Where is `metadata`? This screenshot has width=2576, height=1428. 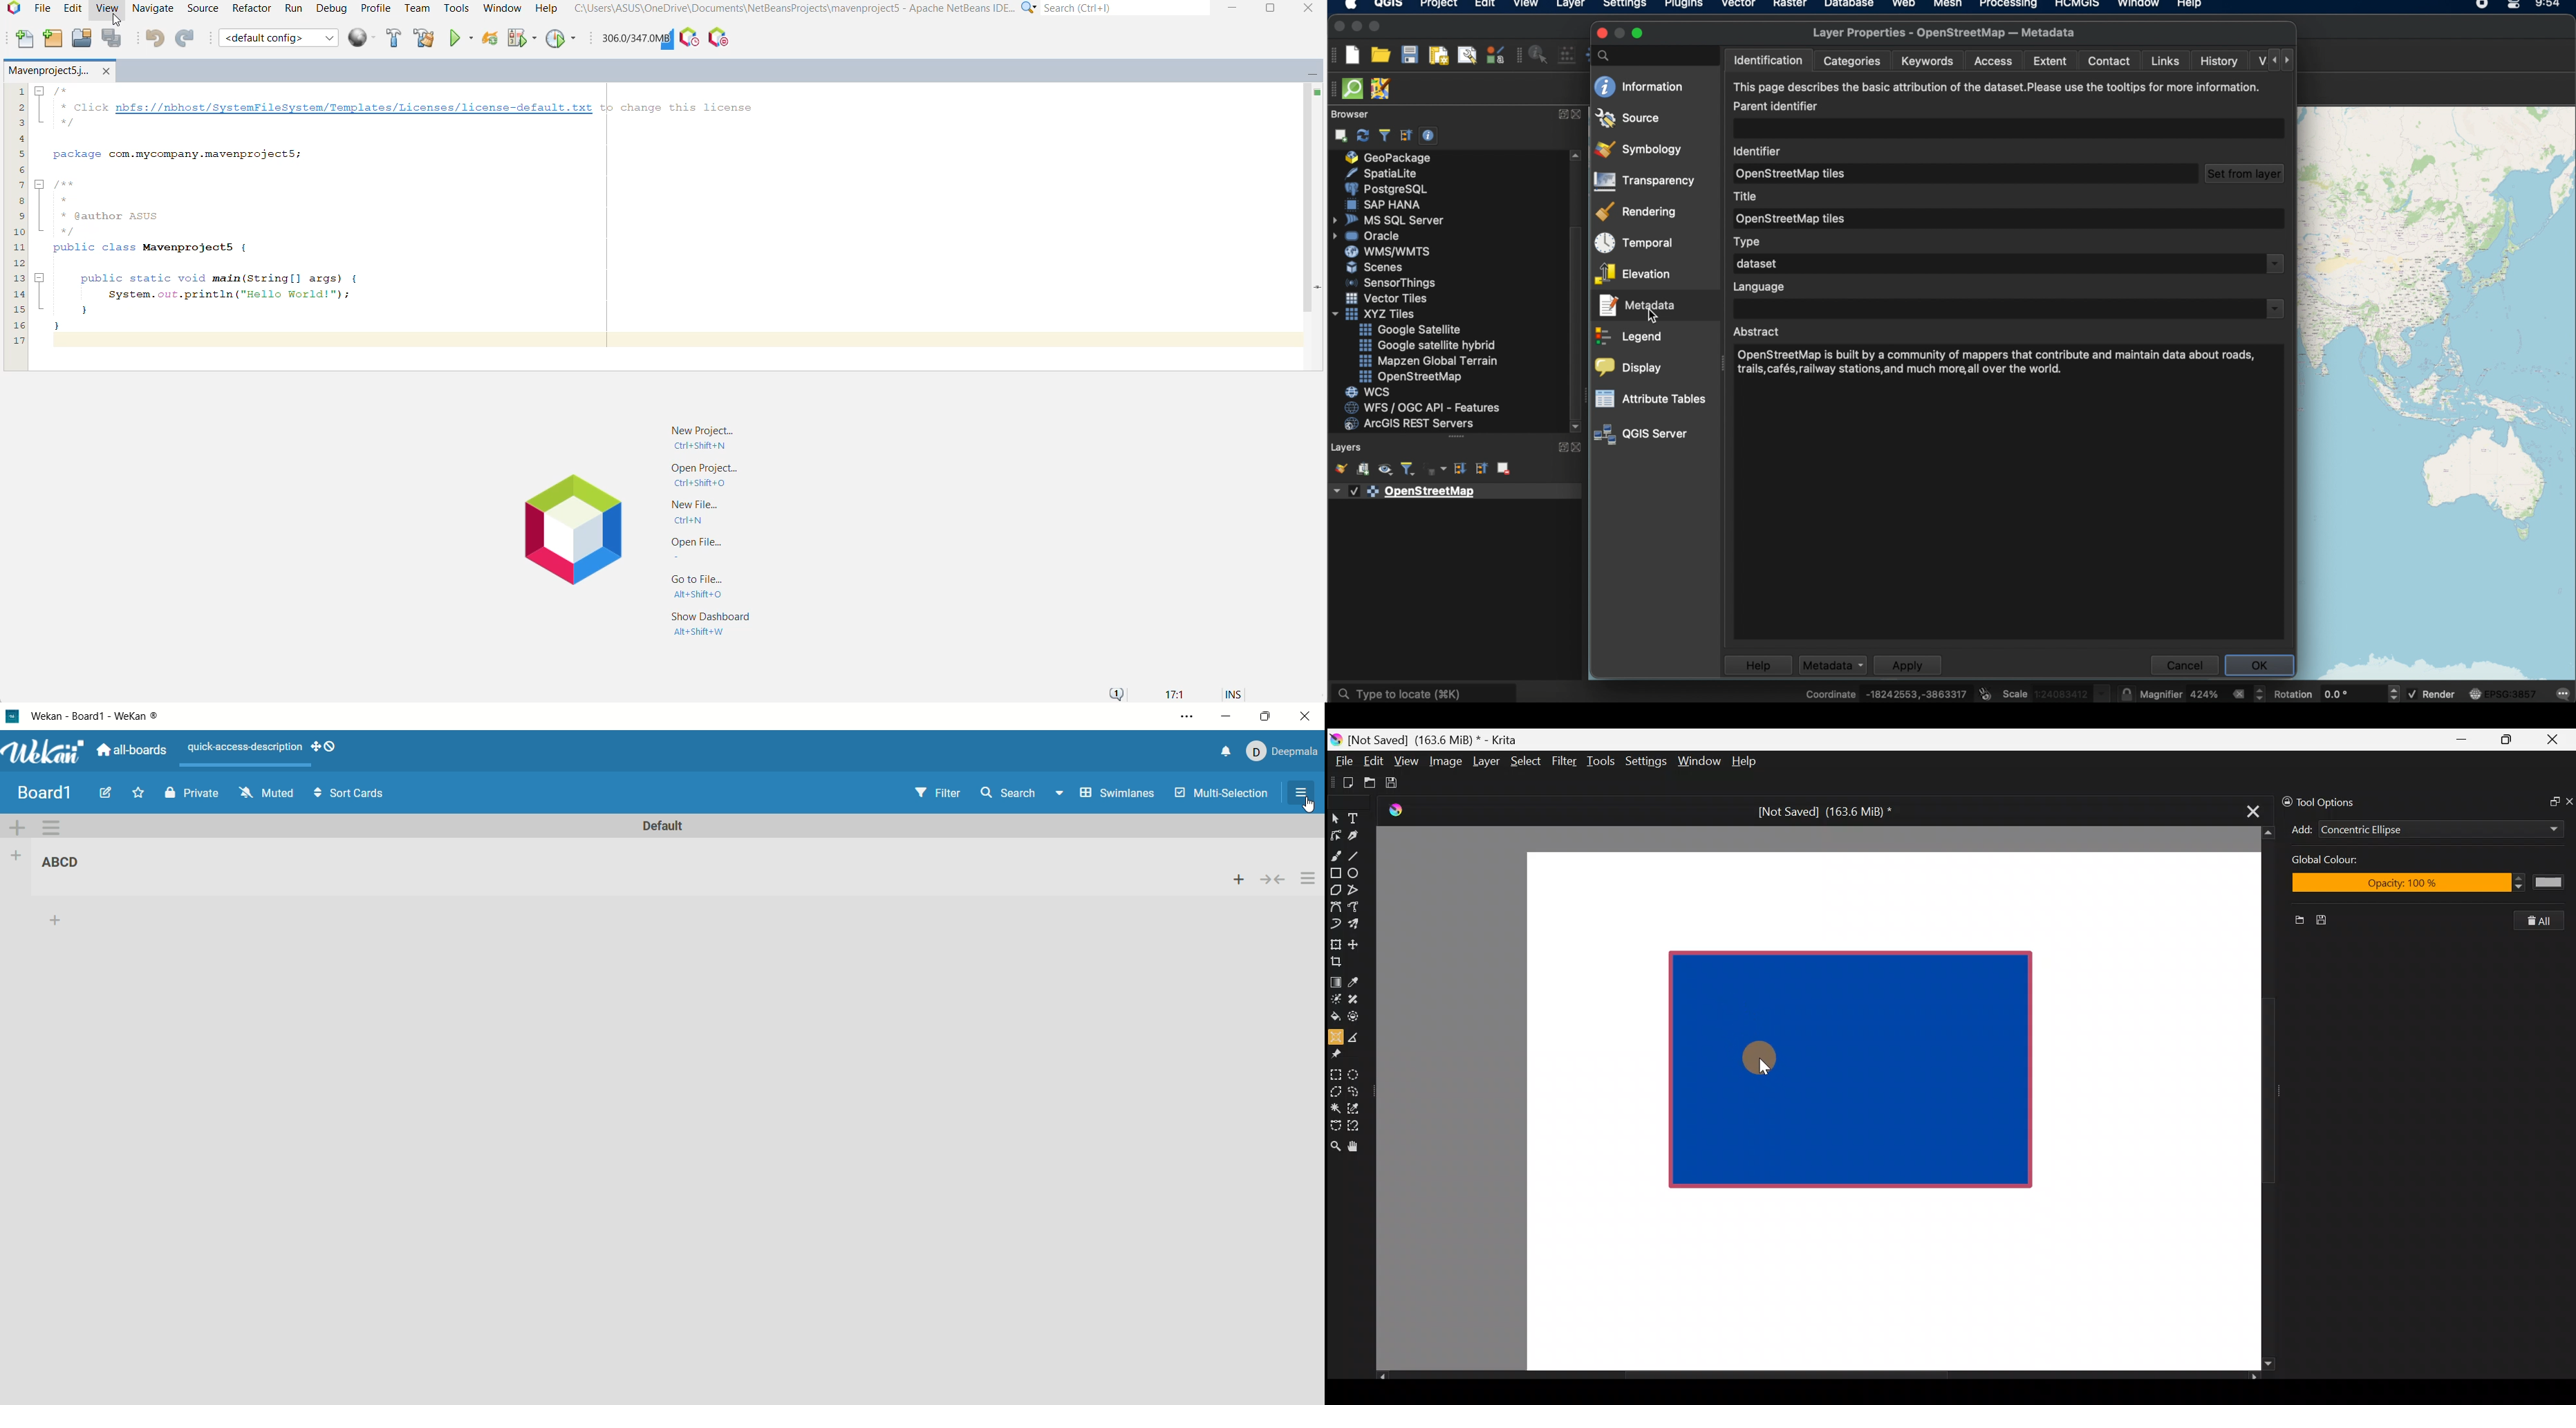
metadata is located at coordinates (1636, 306).